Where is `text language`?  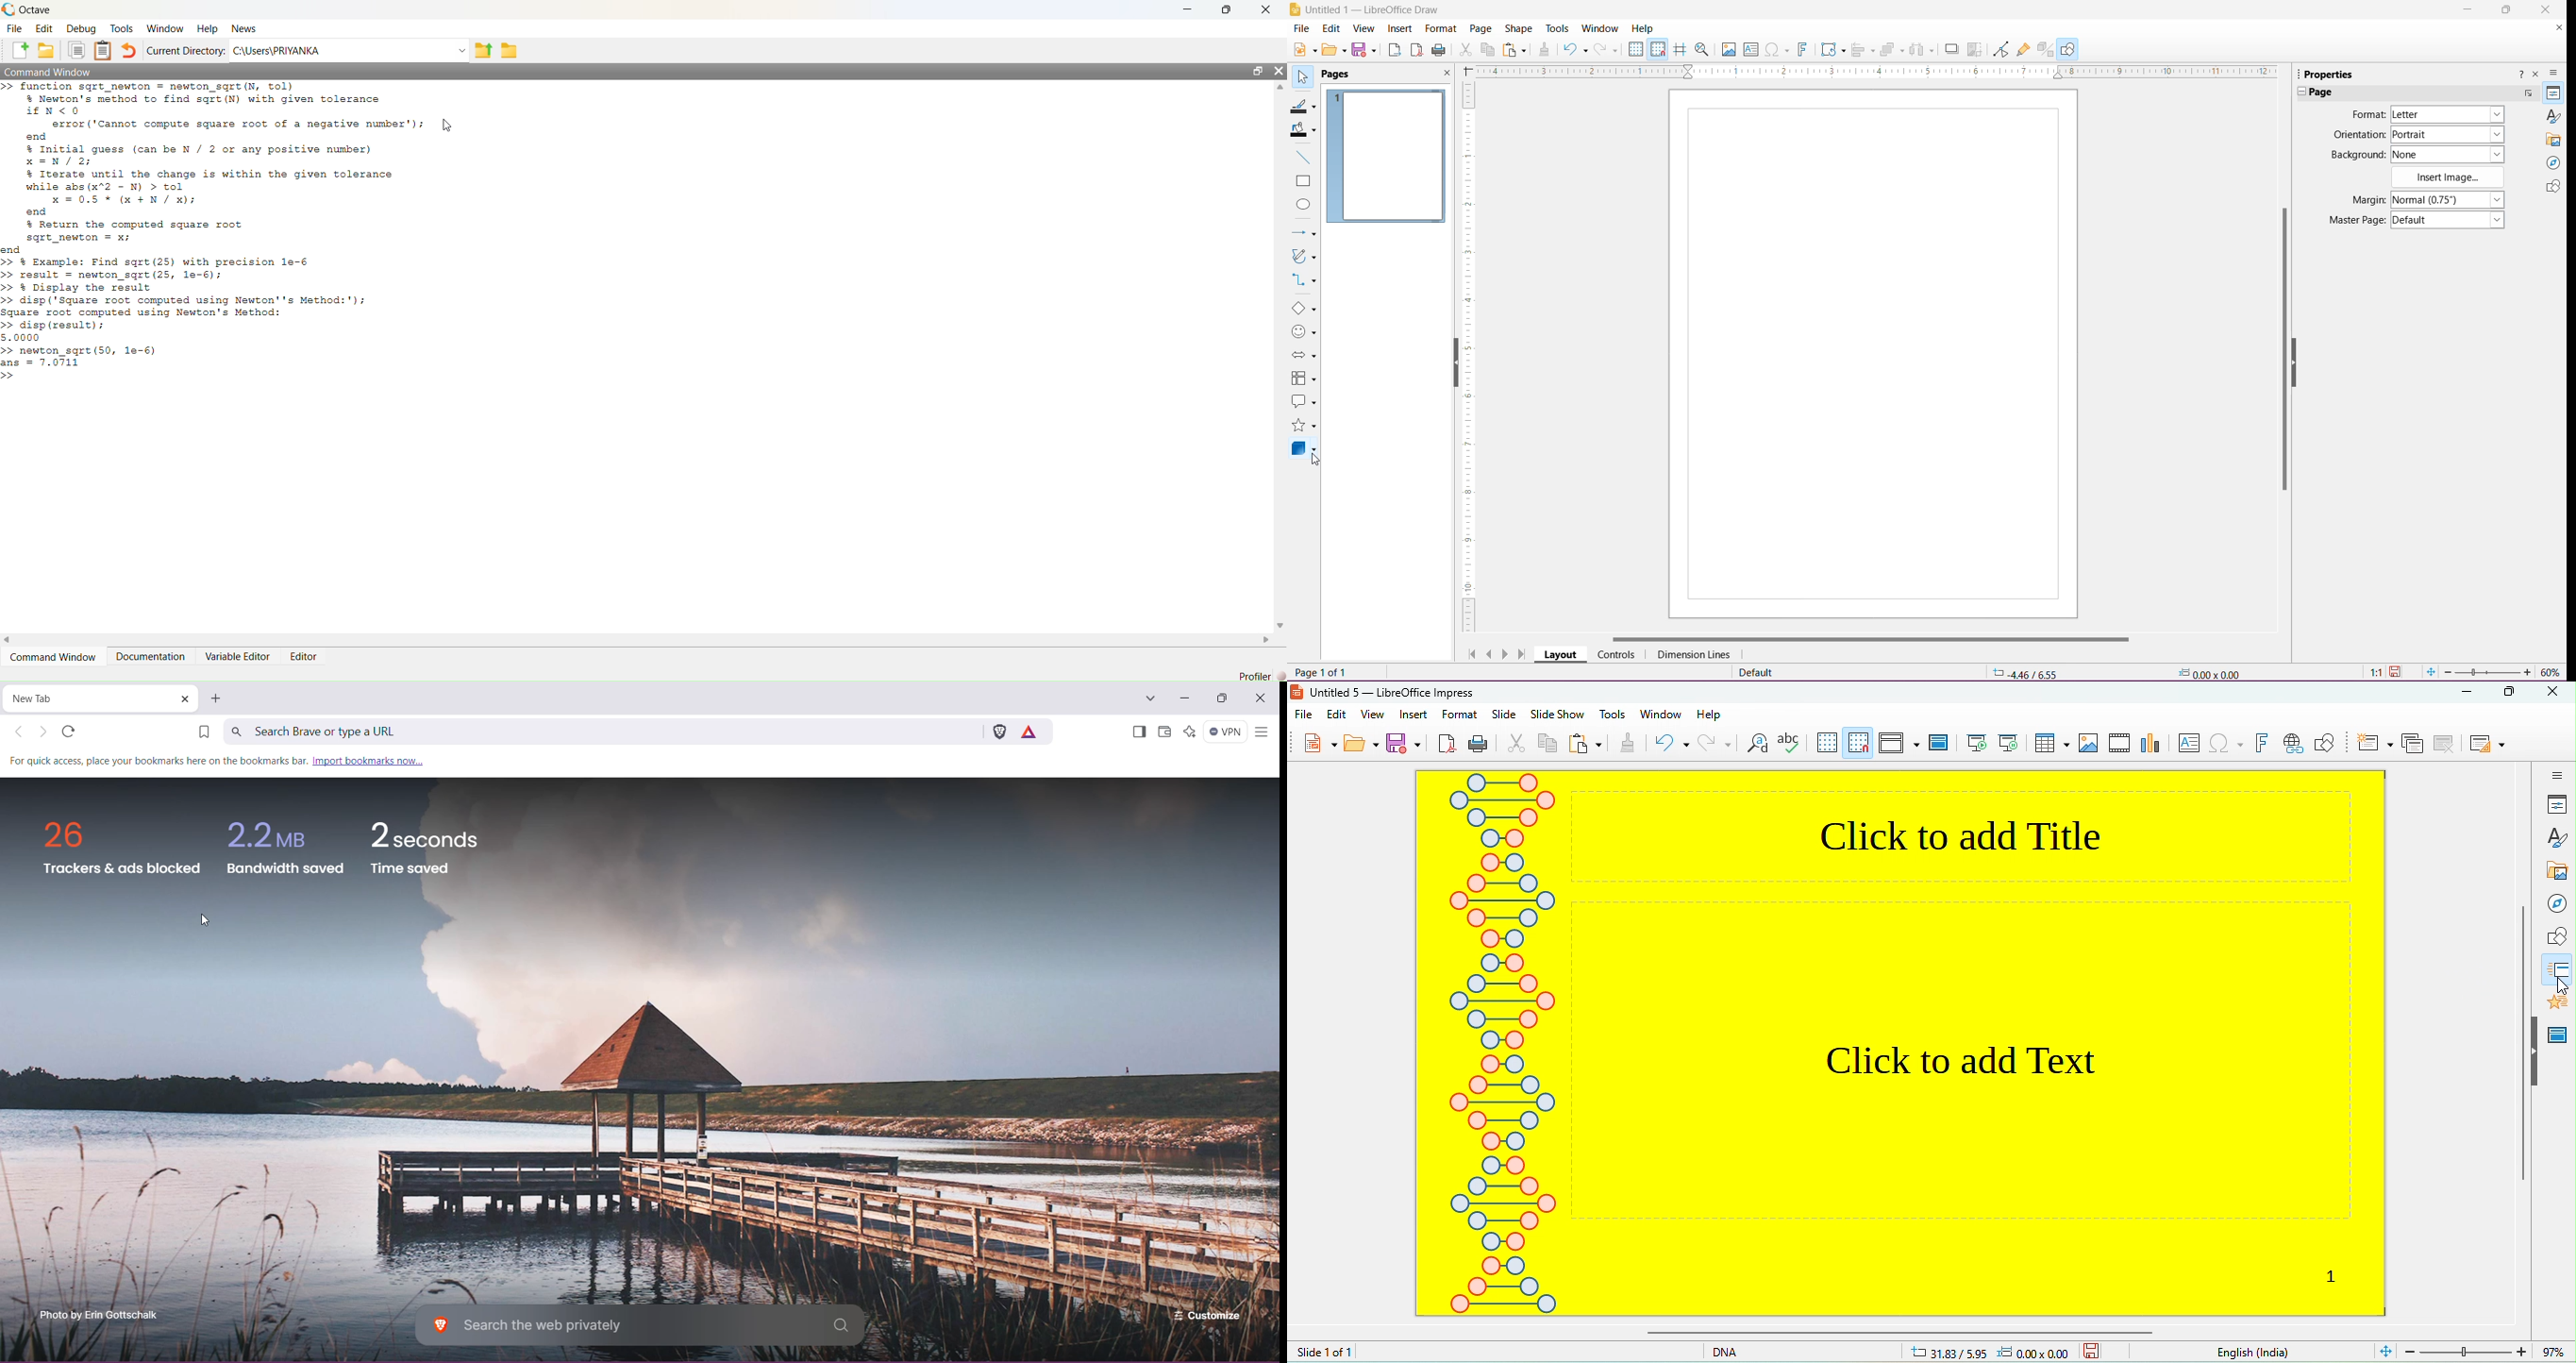
text language is located at coordinates (2249, 1352).